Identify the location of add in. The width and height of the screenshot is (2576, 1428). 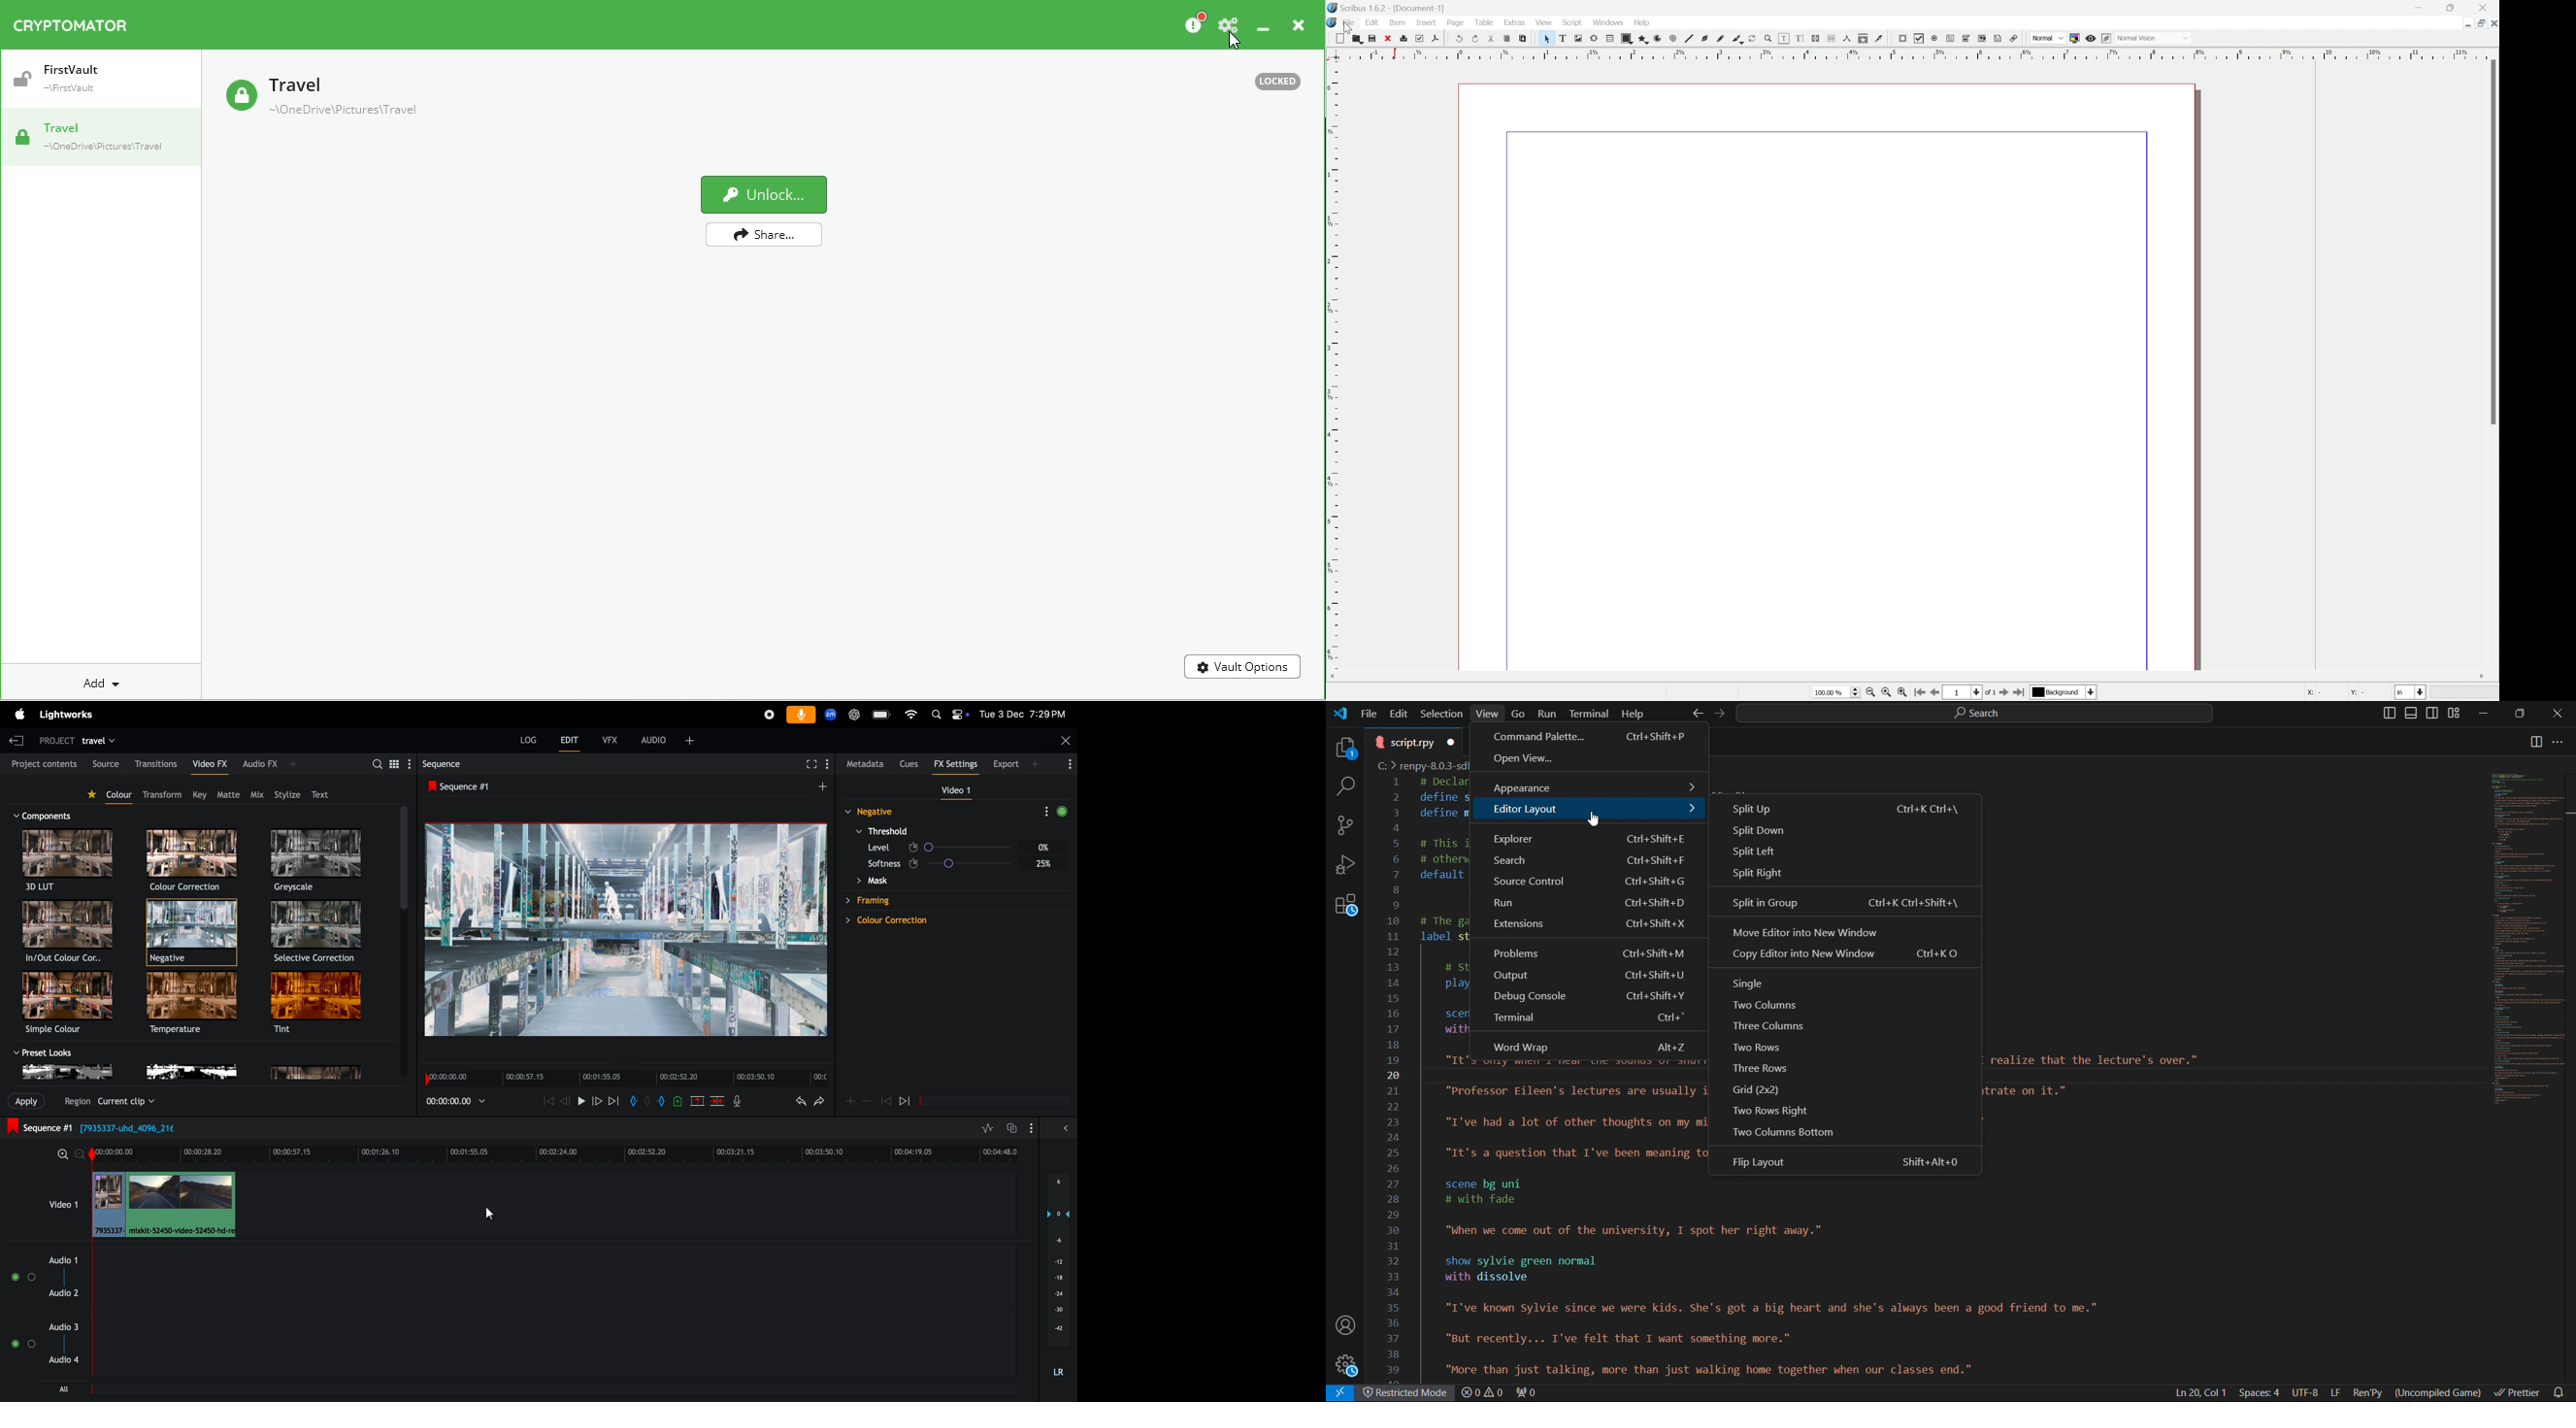
(633, 1102).